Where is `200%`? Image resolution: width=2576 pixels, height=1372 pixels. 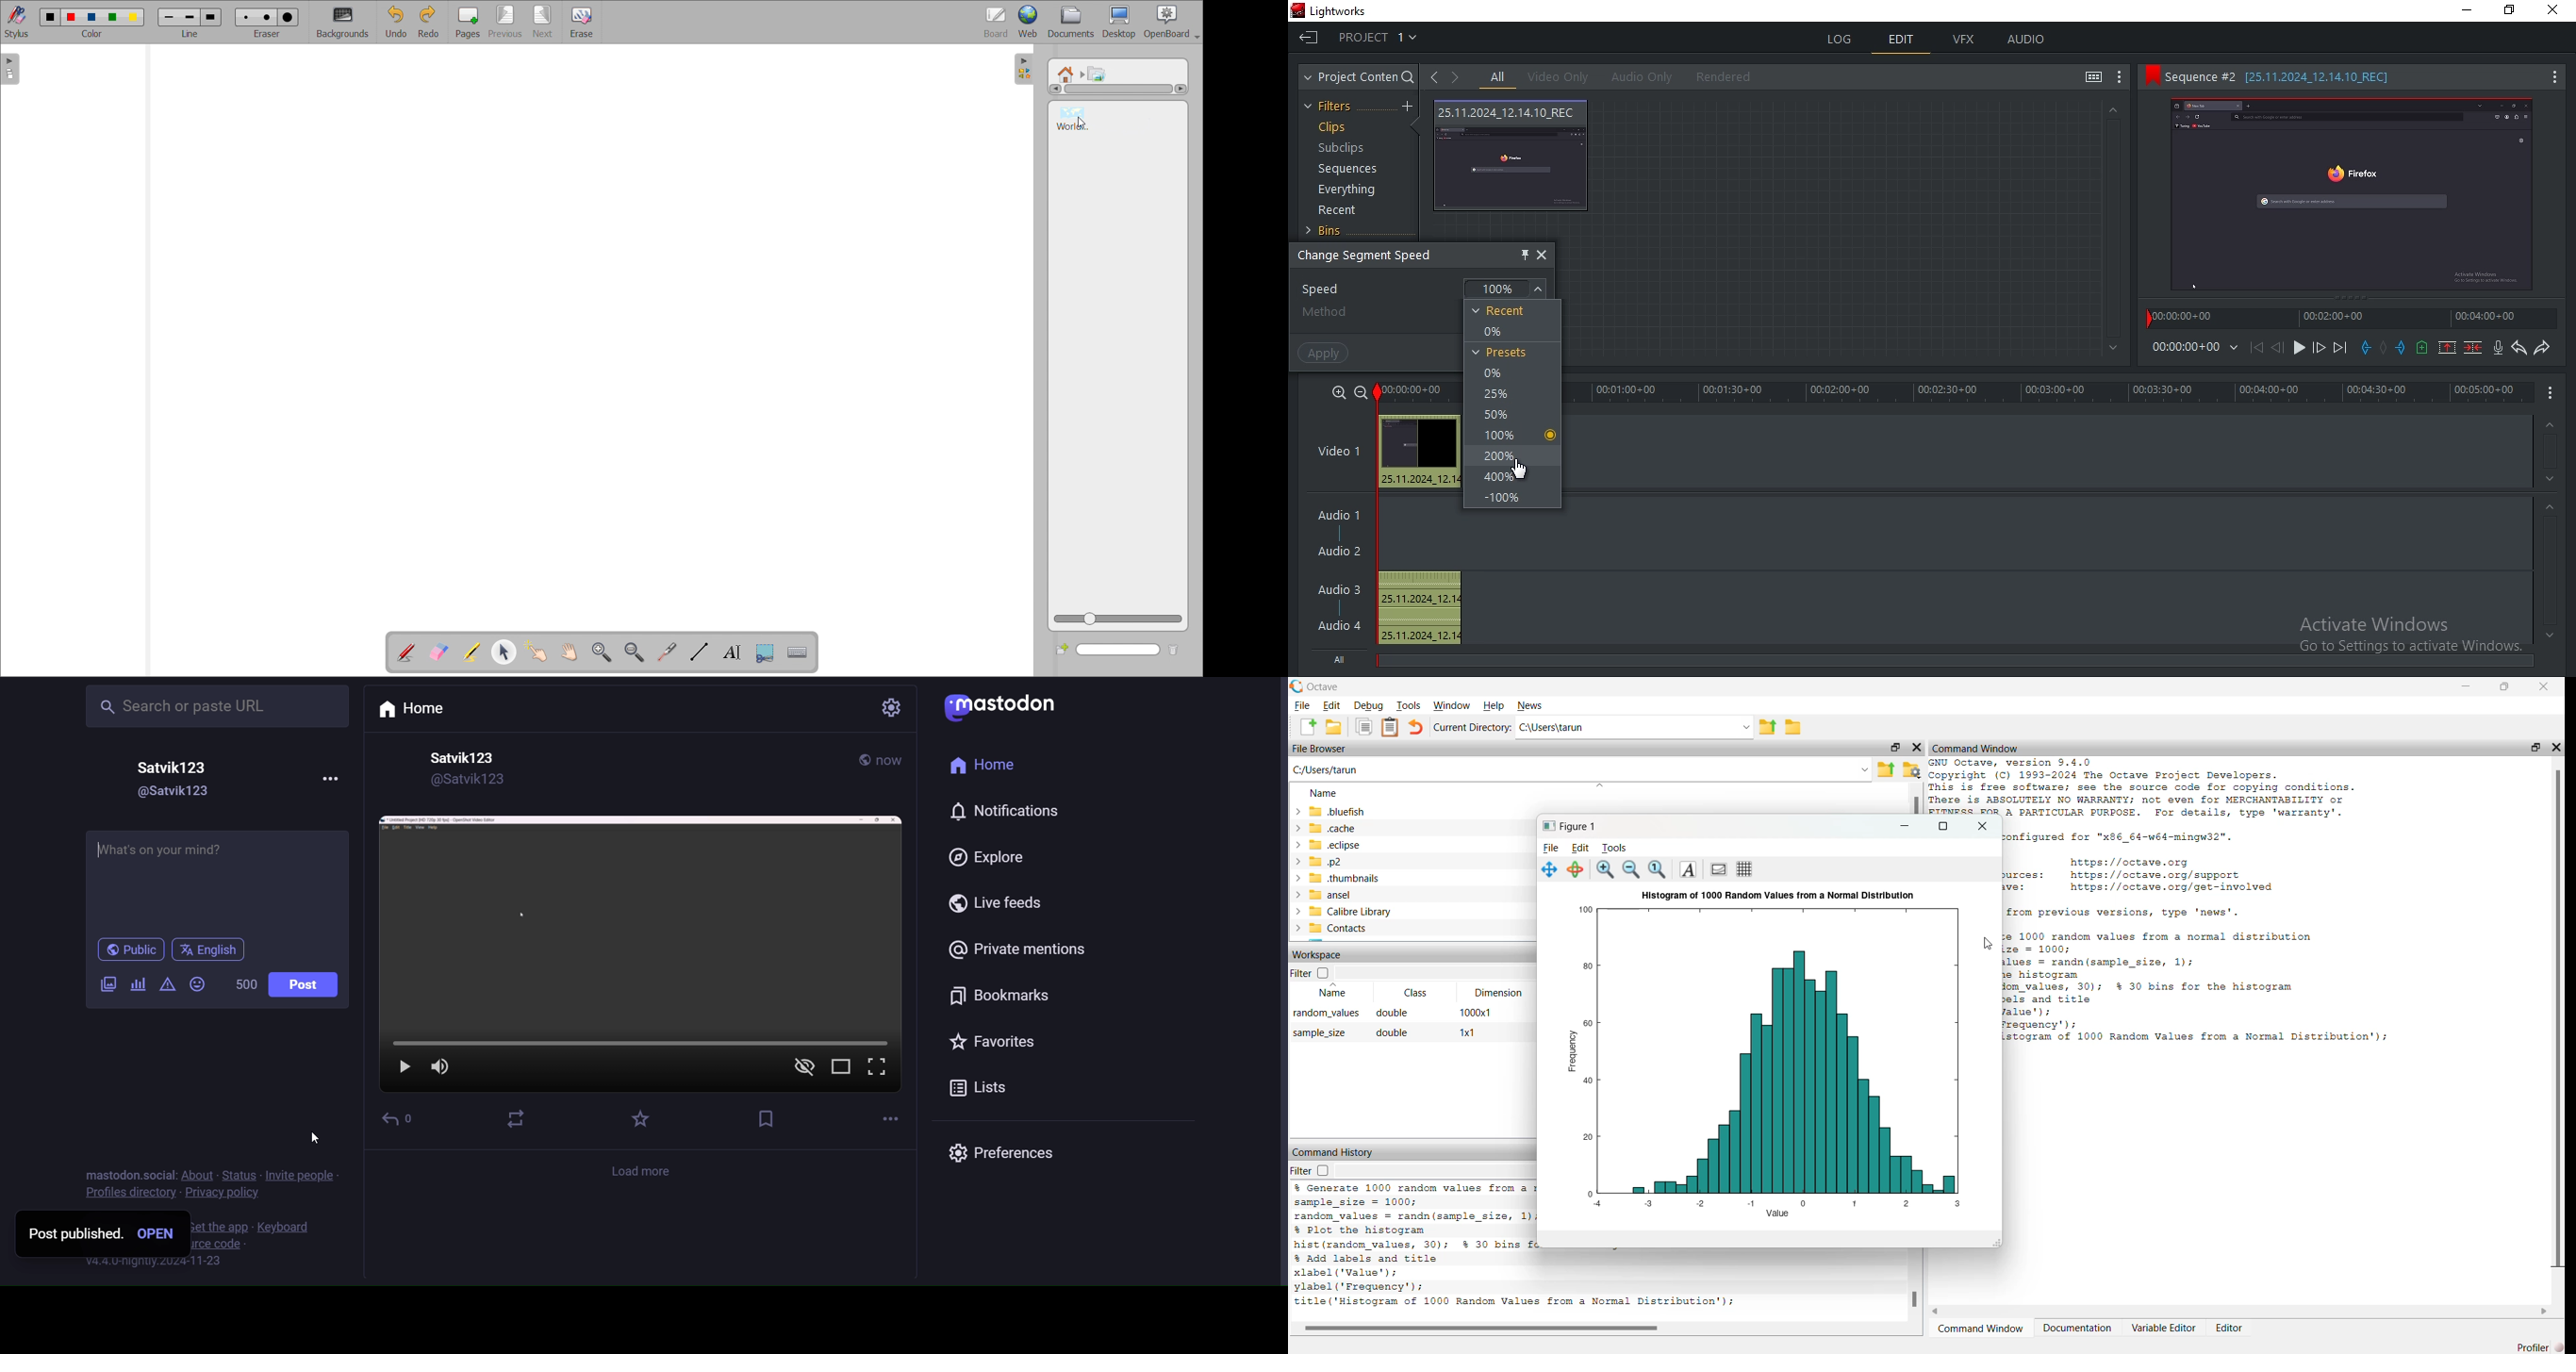 200% is located at coordinates (1506, 456).